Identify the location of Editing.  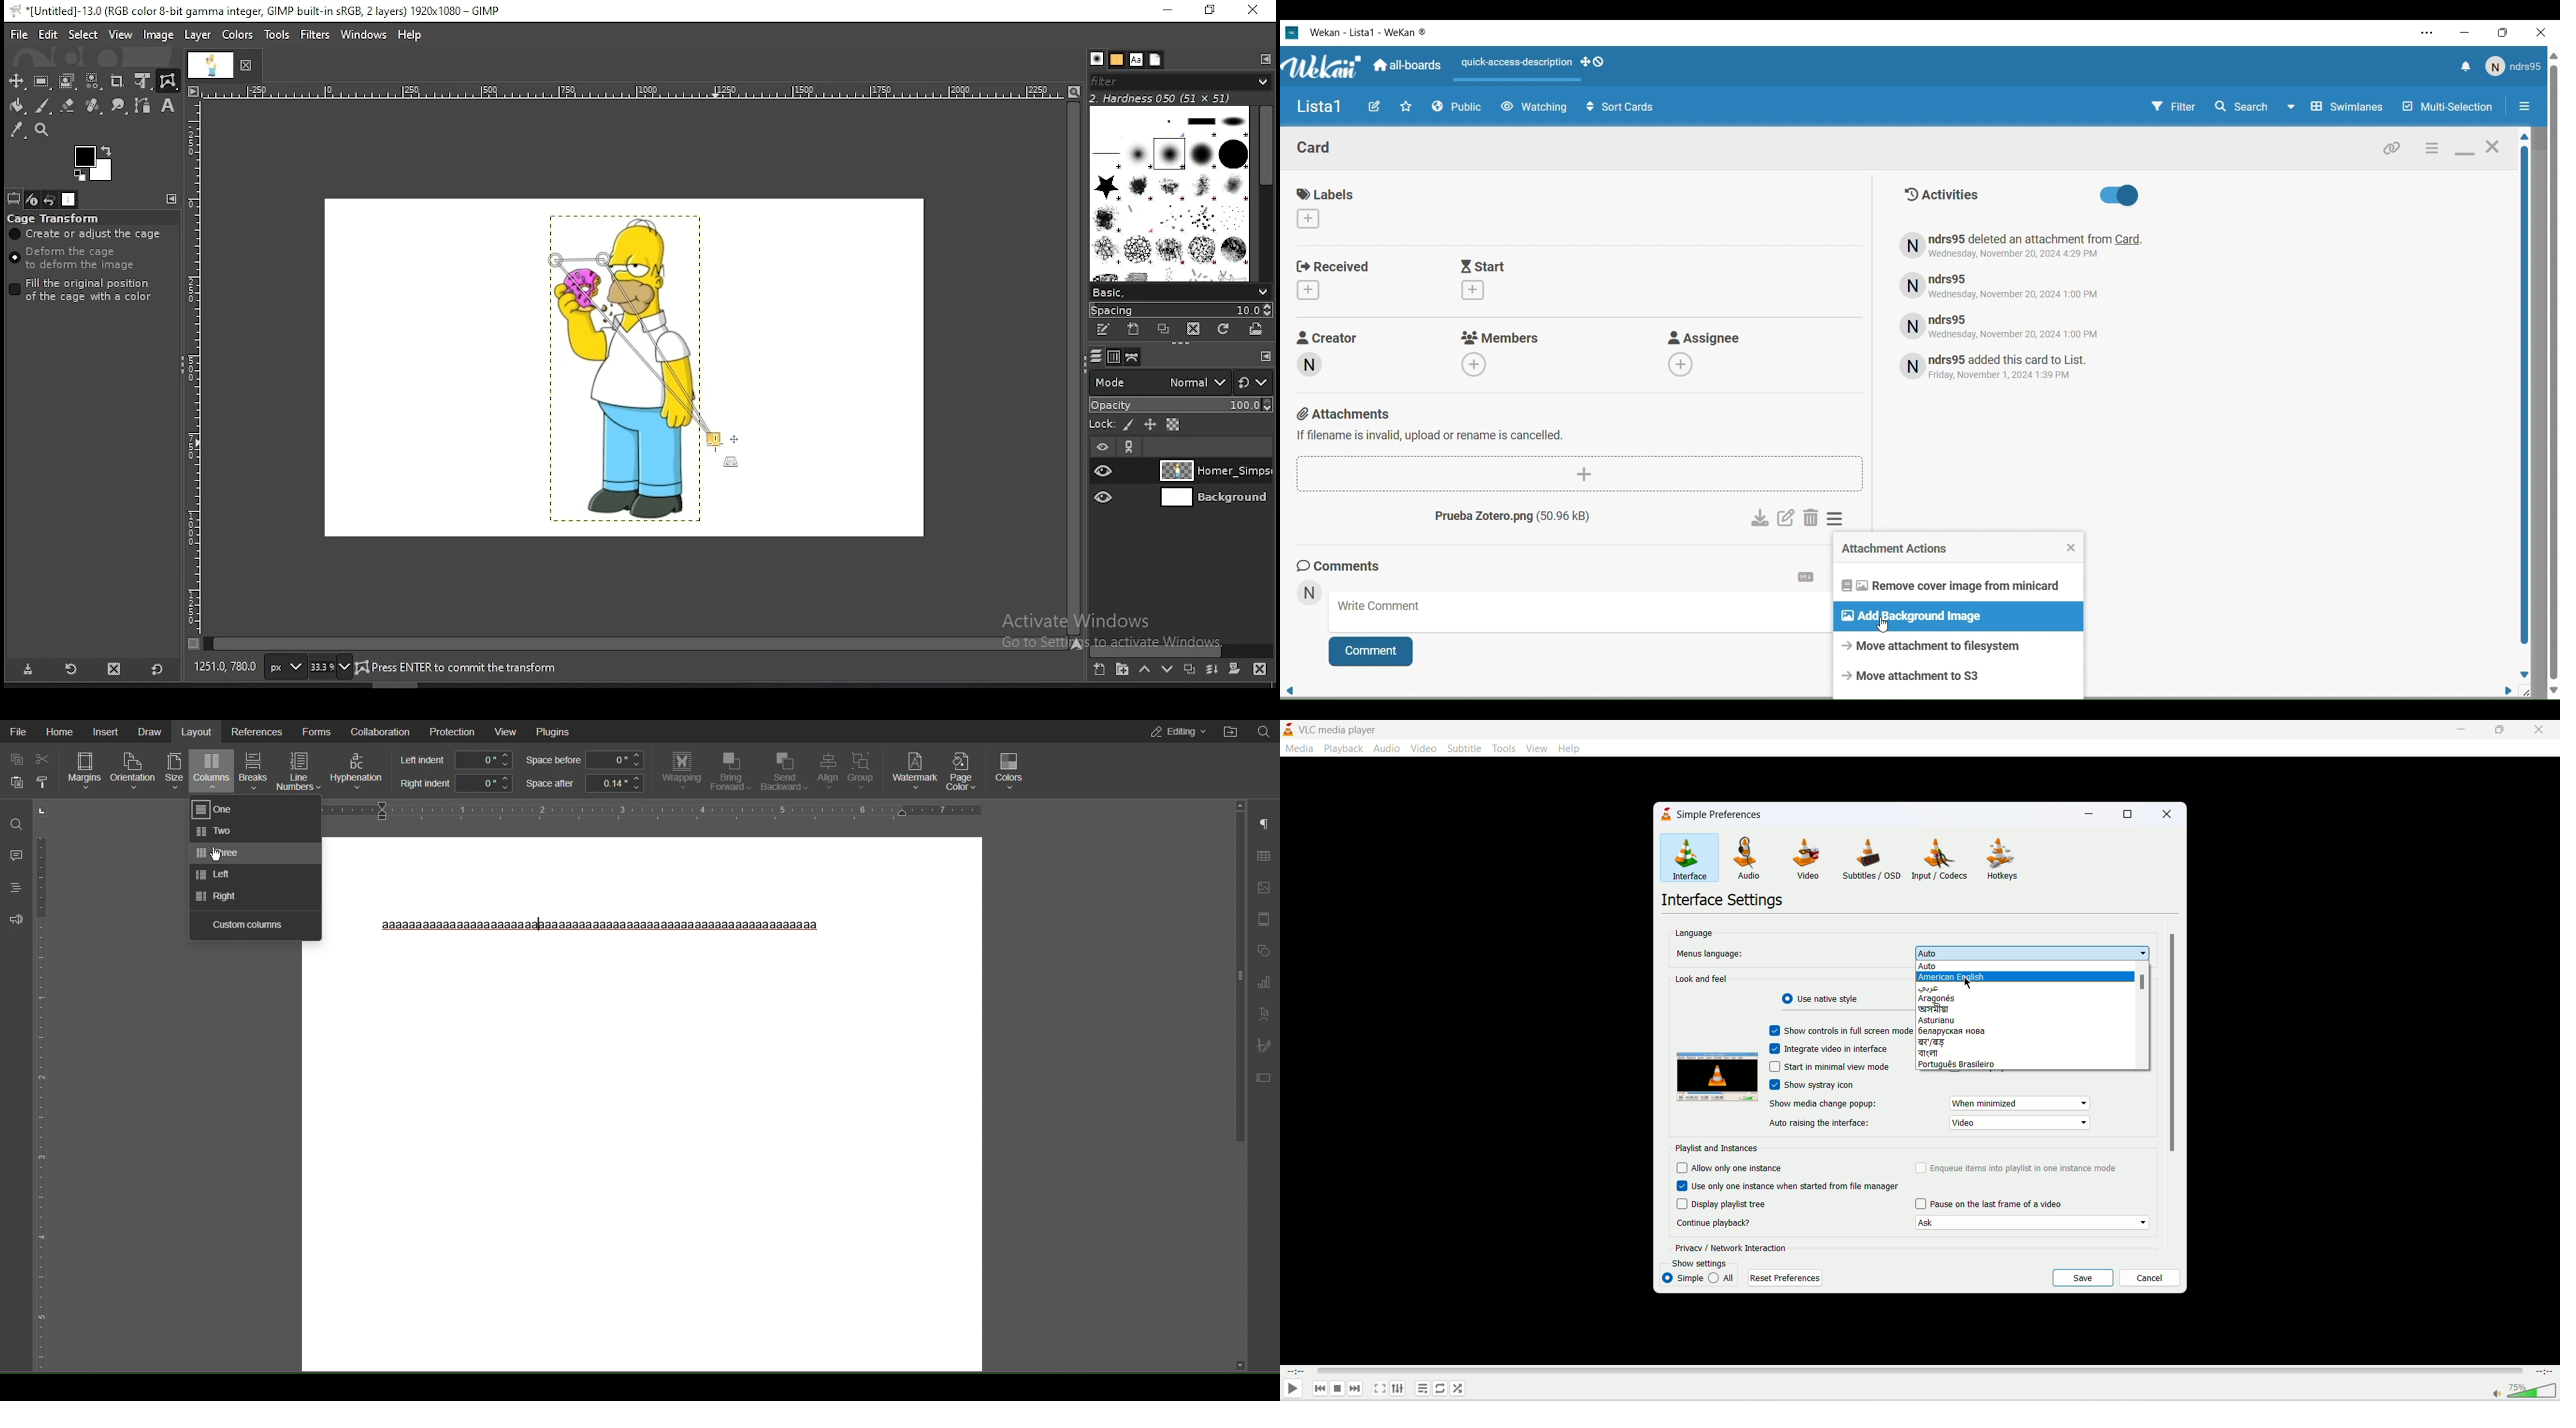
(1172, 731).